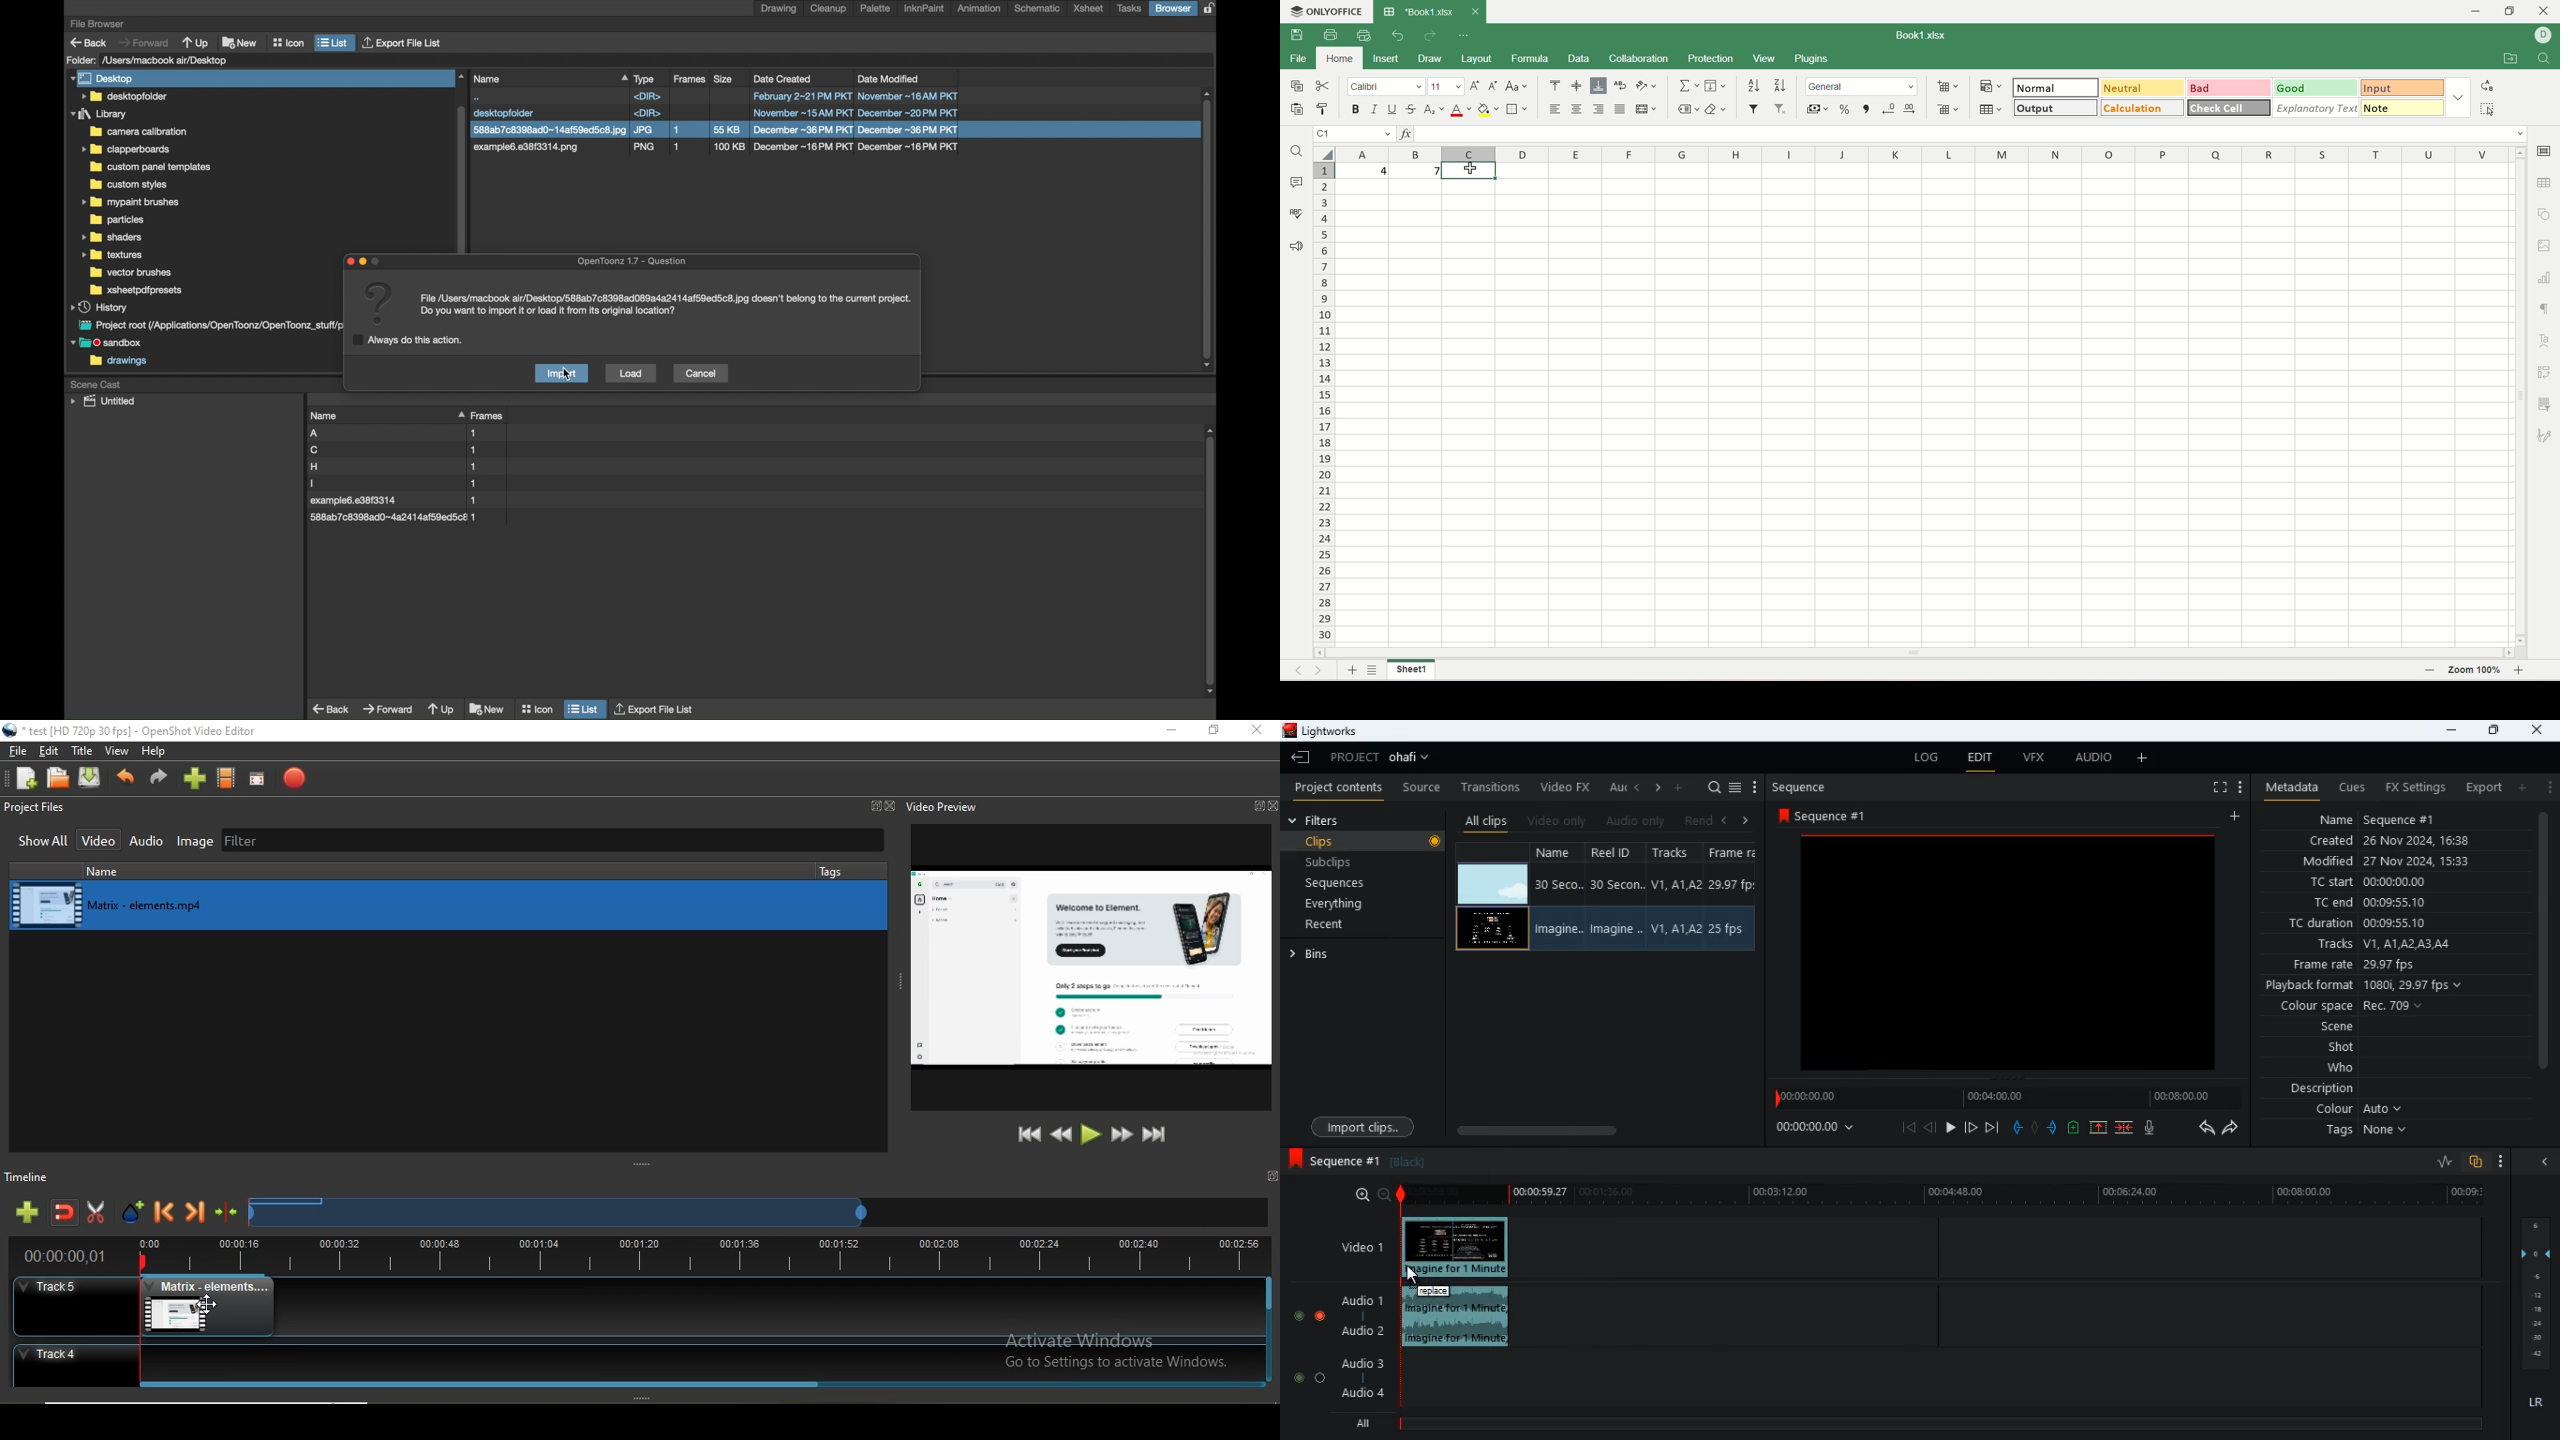 Image resolution: width=2576 pixels, height=1456 pixels. Describe the element at coordinates (1208, 230) in the screenshot. I see `scroll box` at that location.